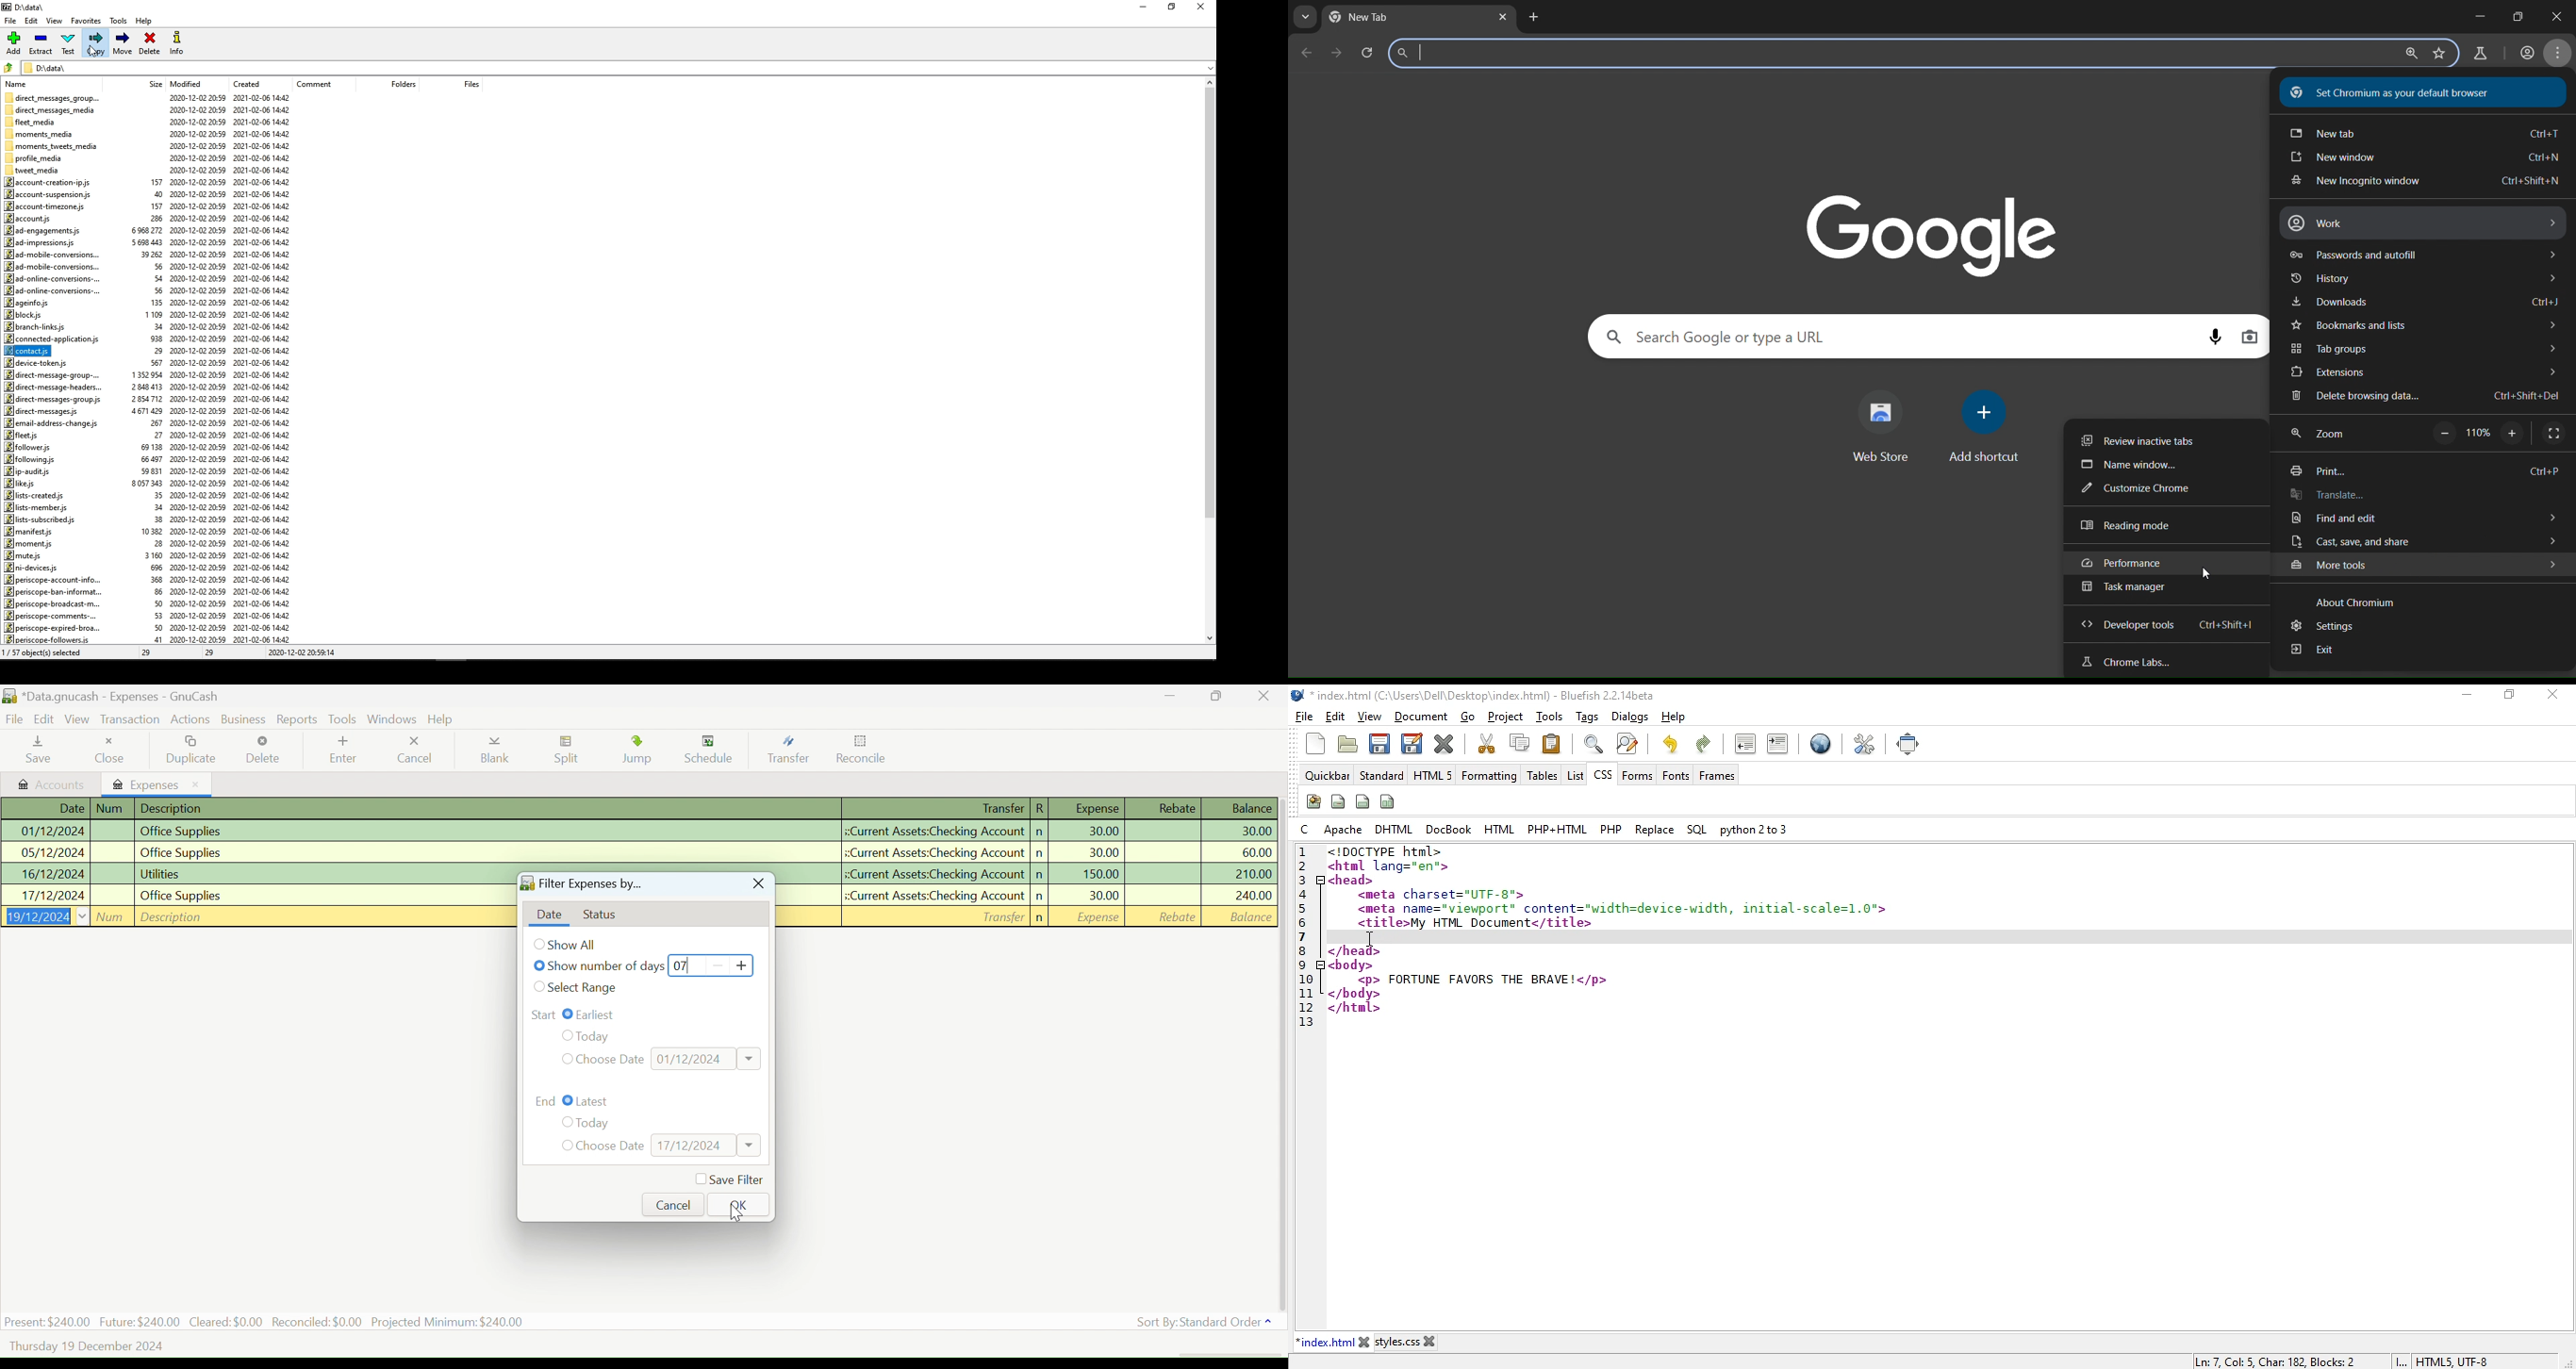 This screenshot has height=1372, width=2576. What do you see at coordinates (53, 652) in the screenshot?
I see `0/57 objects selected` at bounding box center [53, 652].